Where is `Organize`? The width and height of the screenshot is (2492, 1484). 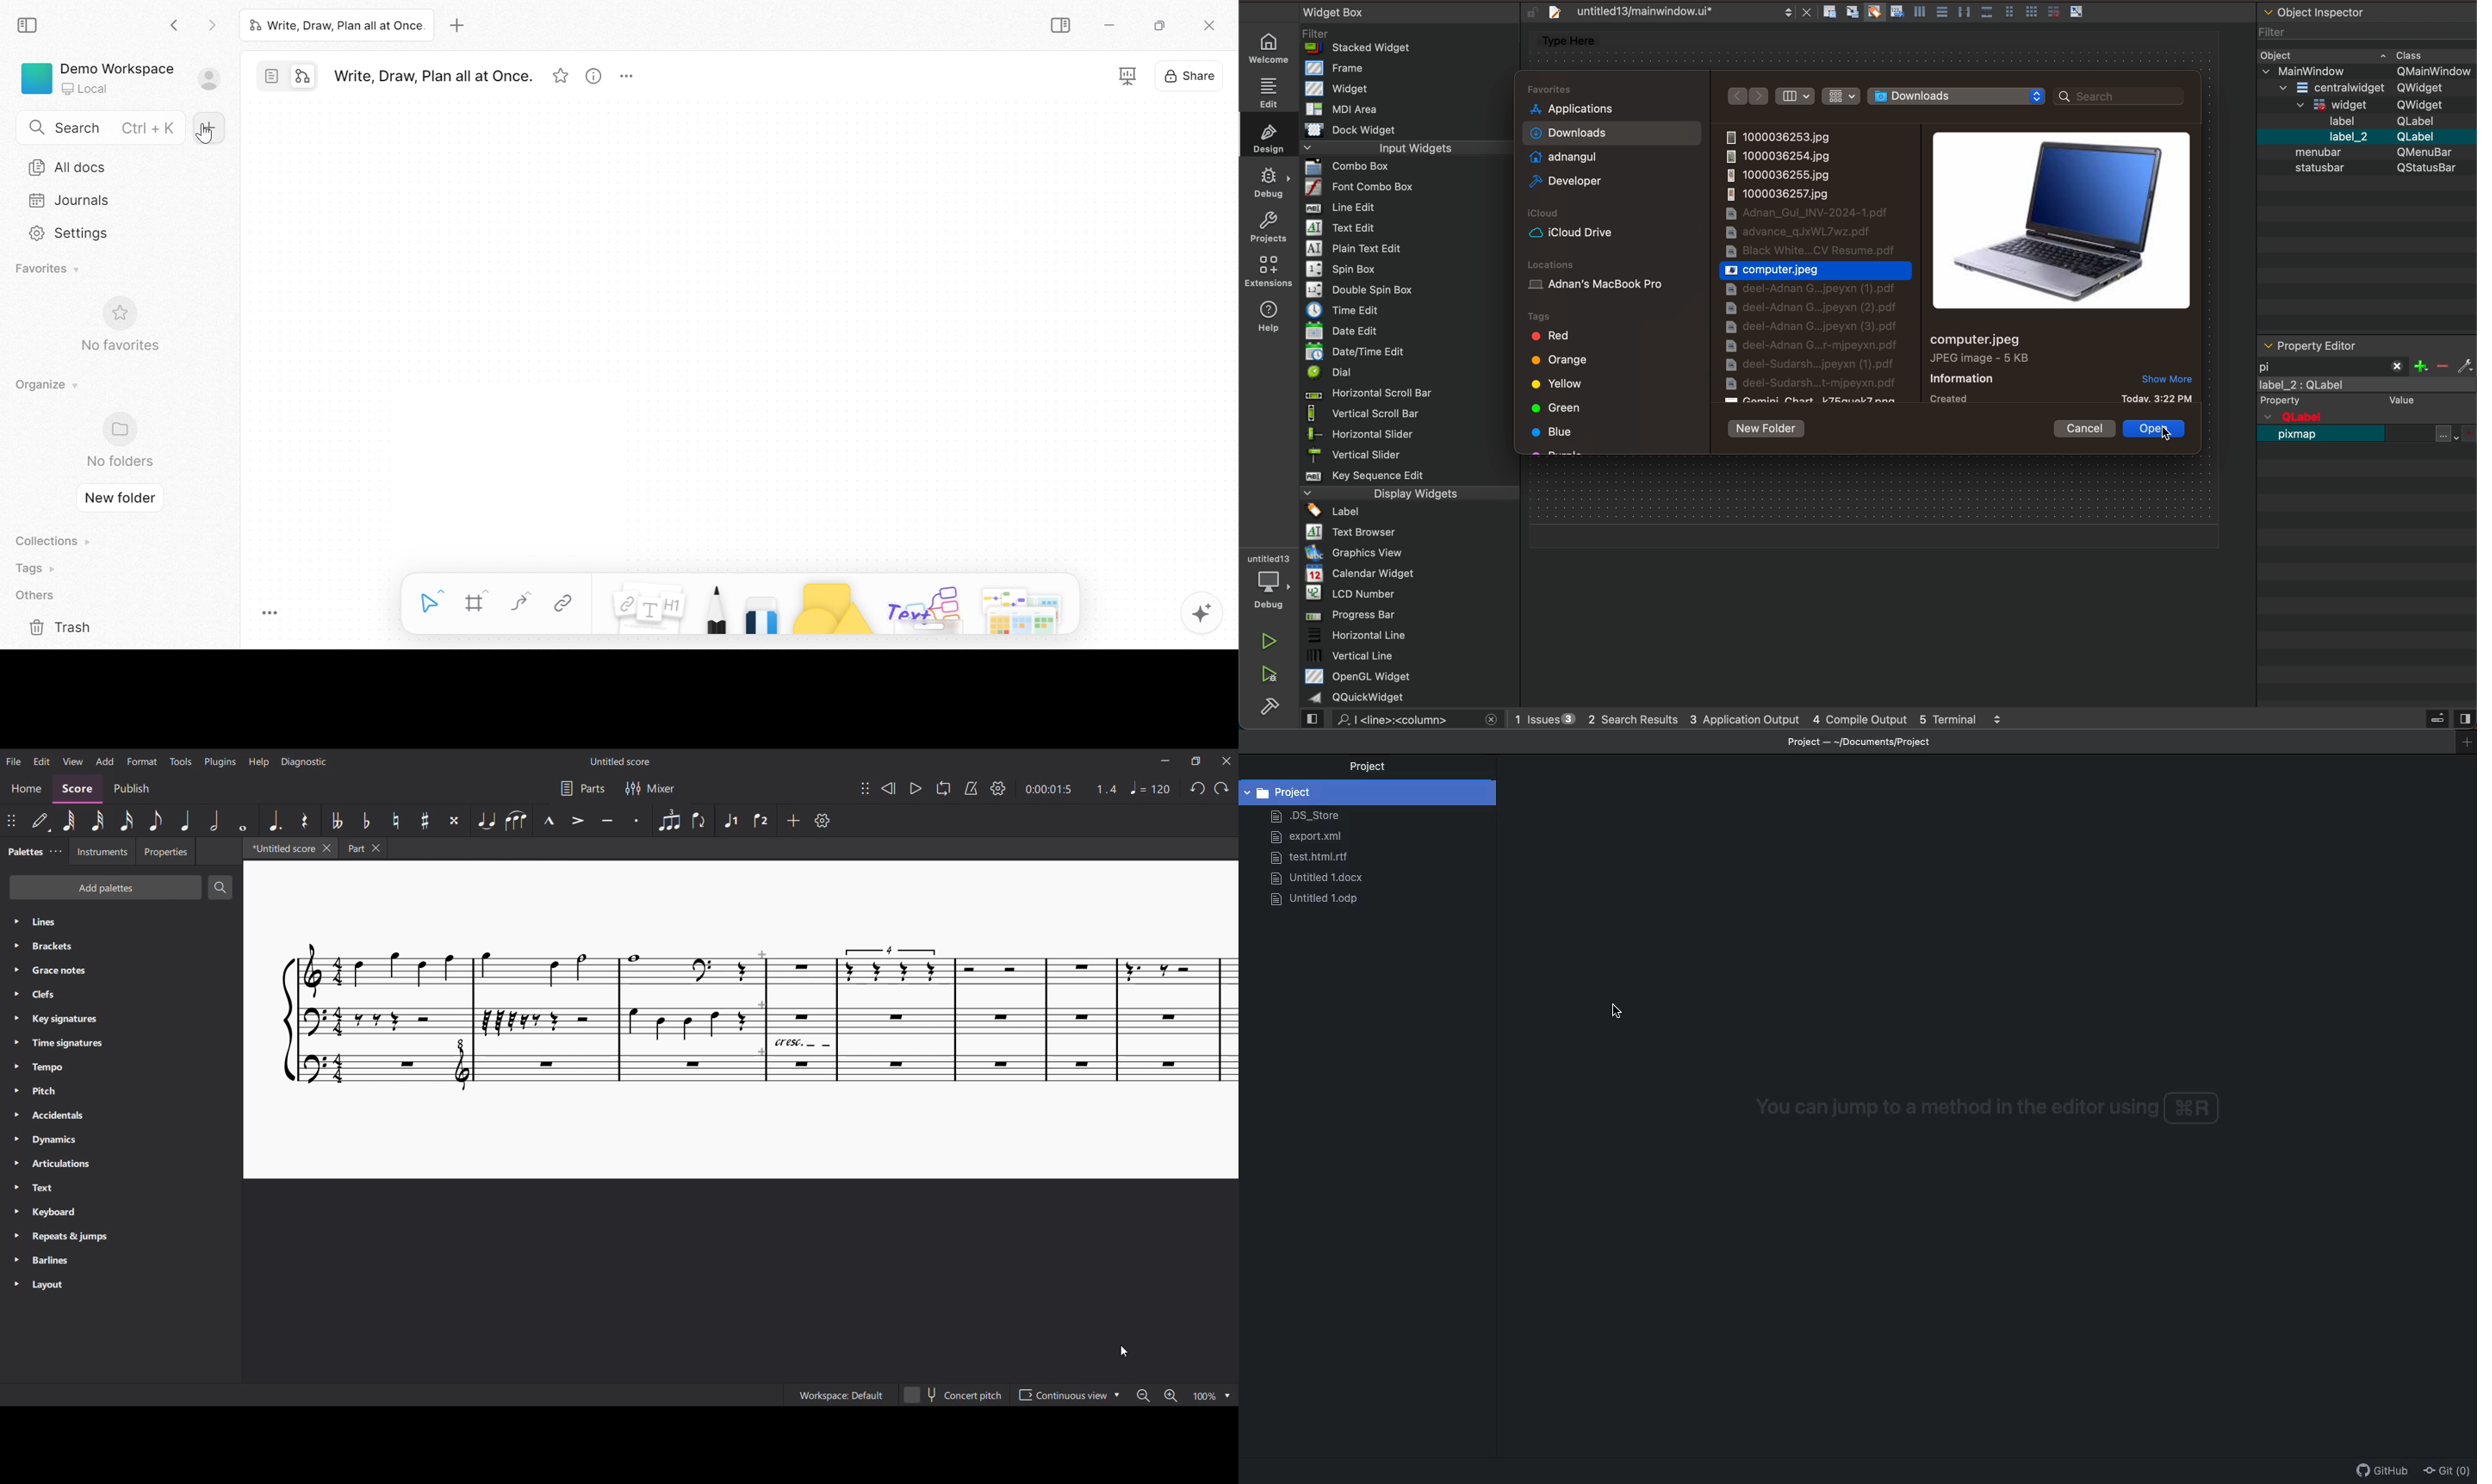
Organize is located at coordinates (49, 386).